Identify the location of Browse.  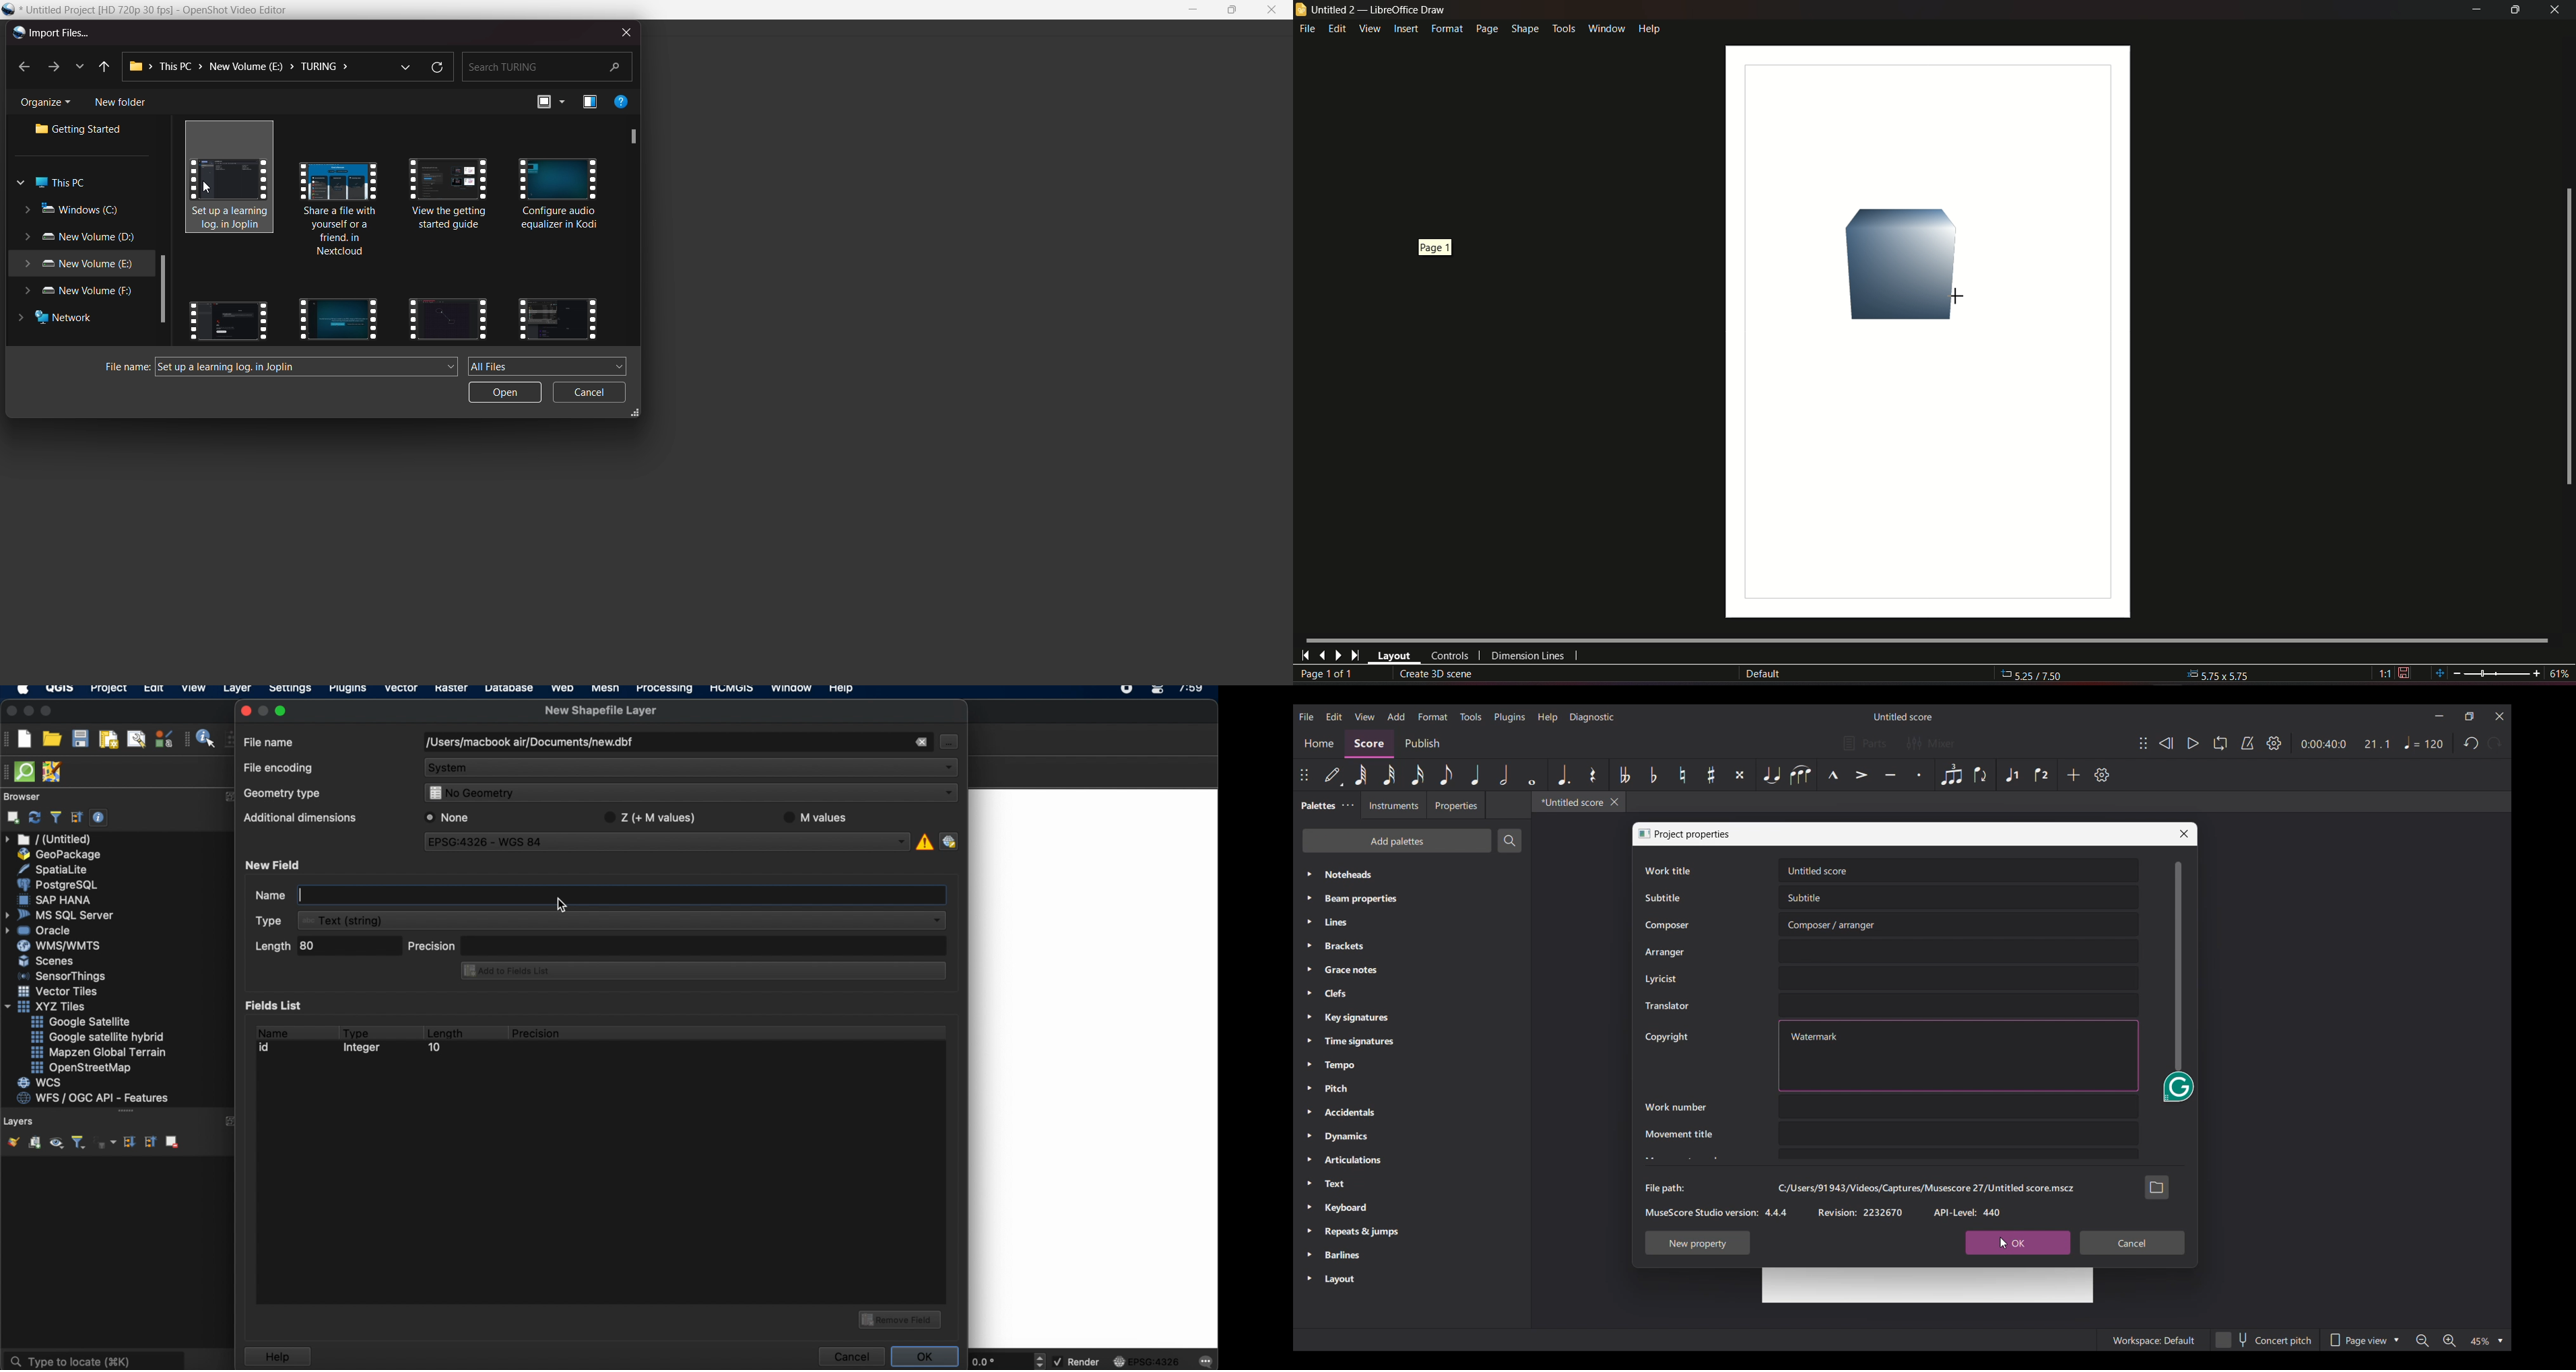
(2157, 1187).